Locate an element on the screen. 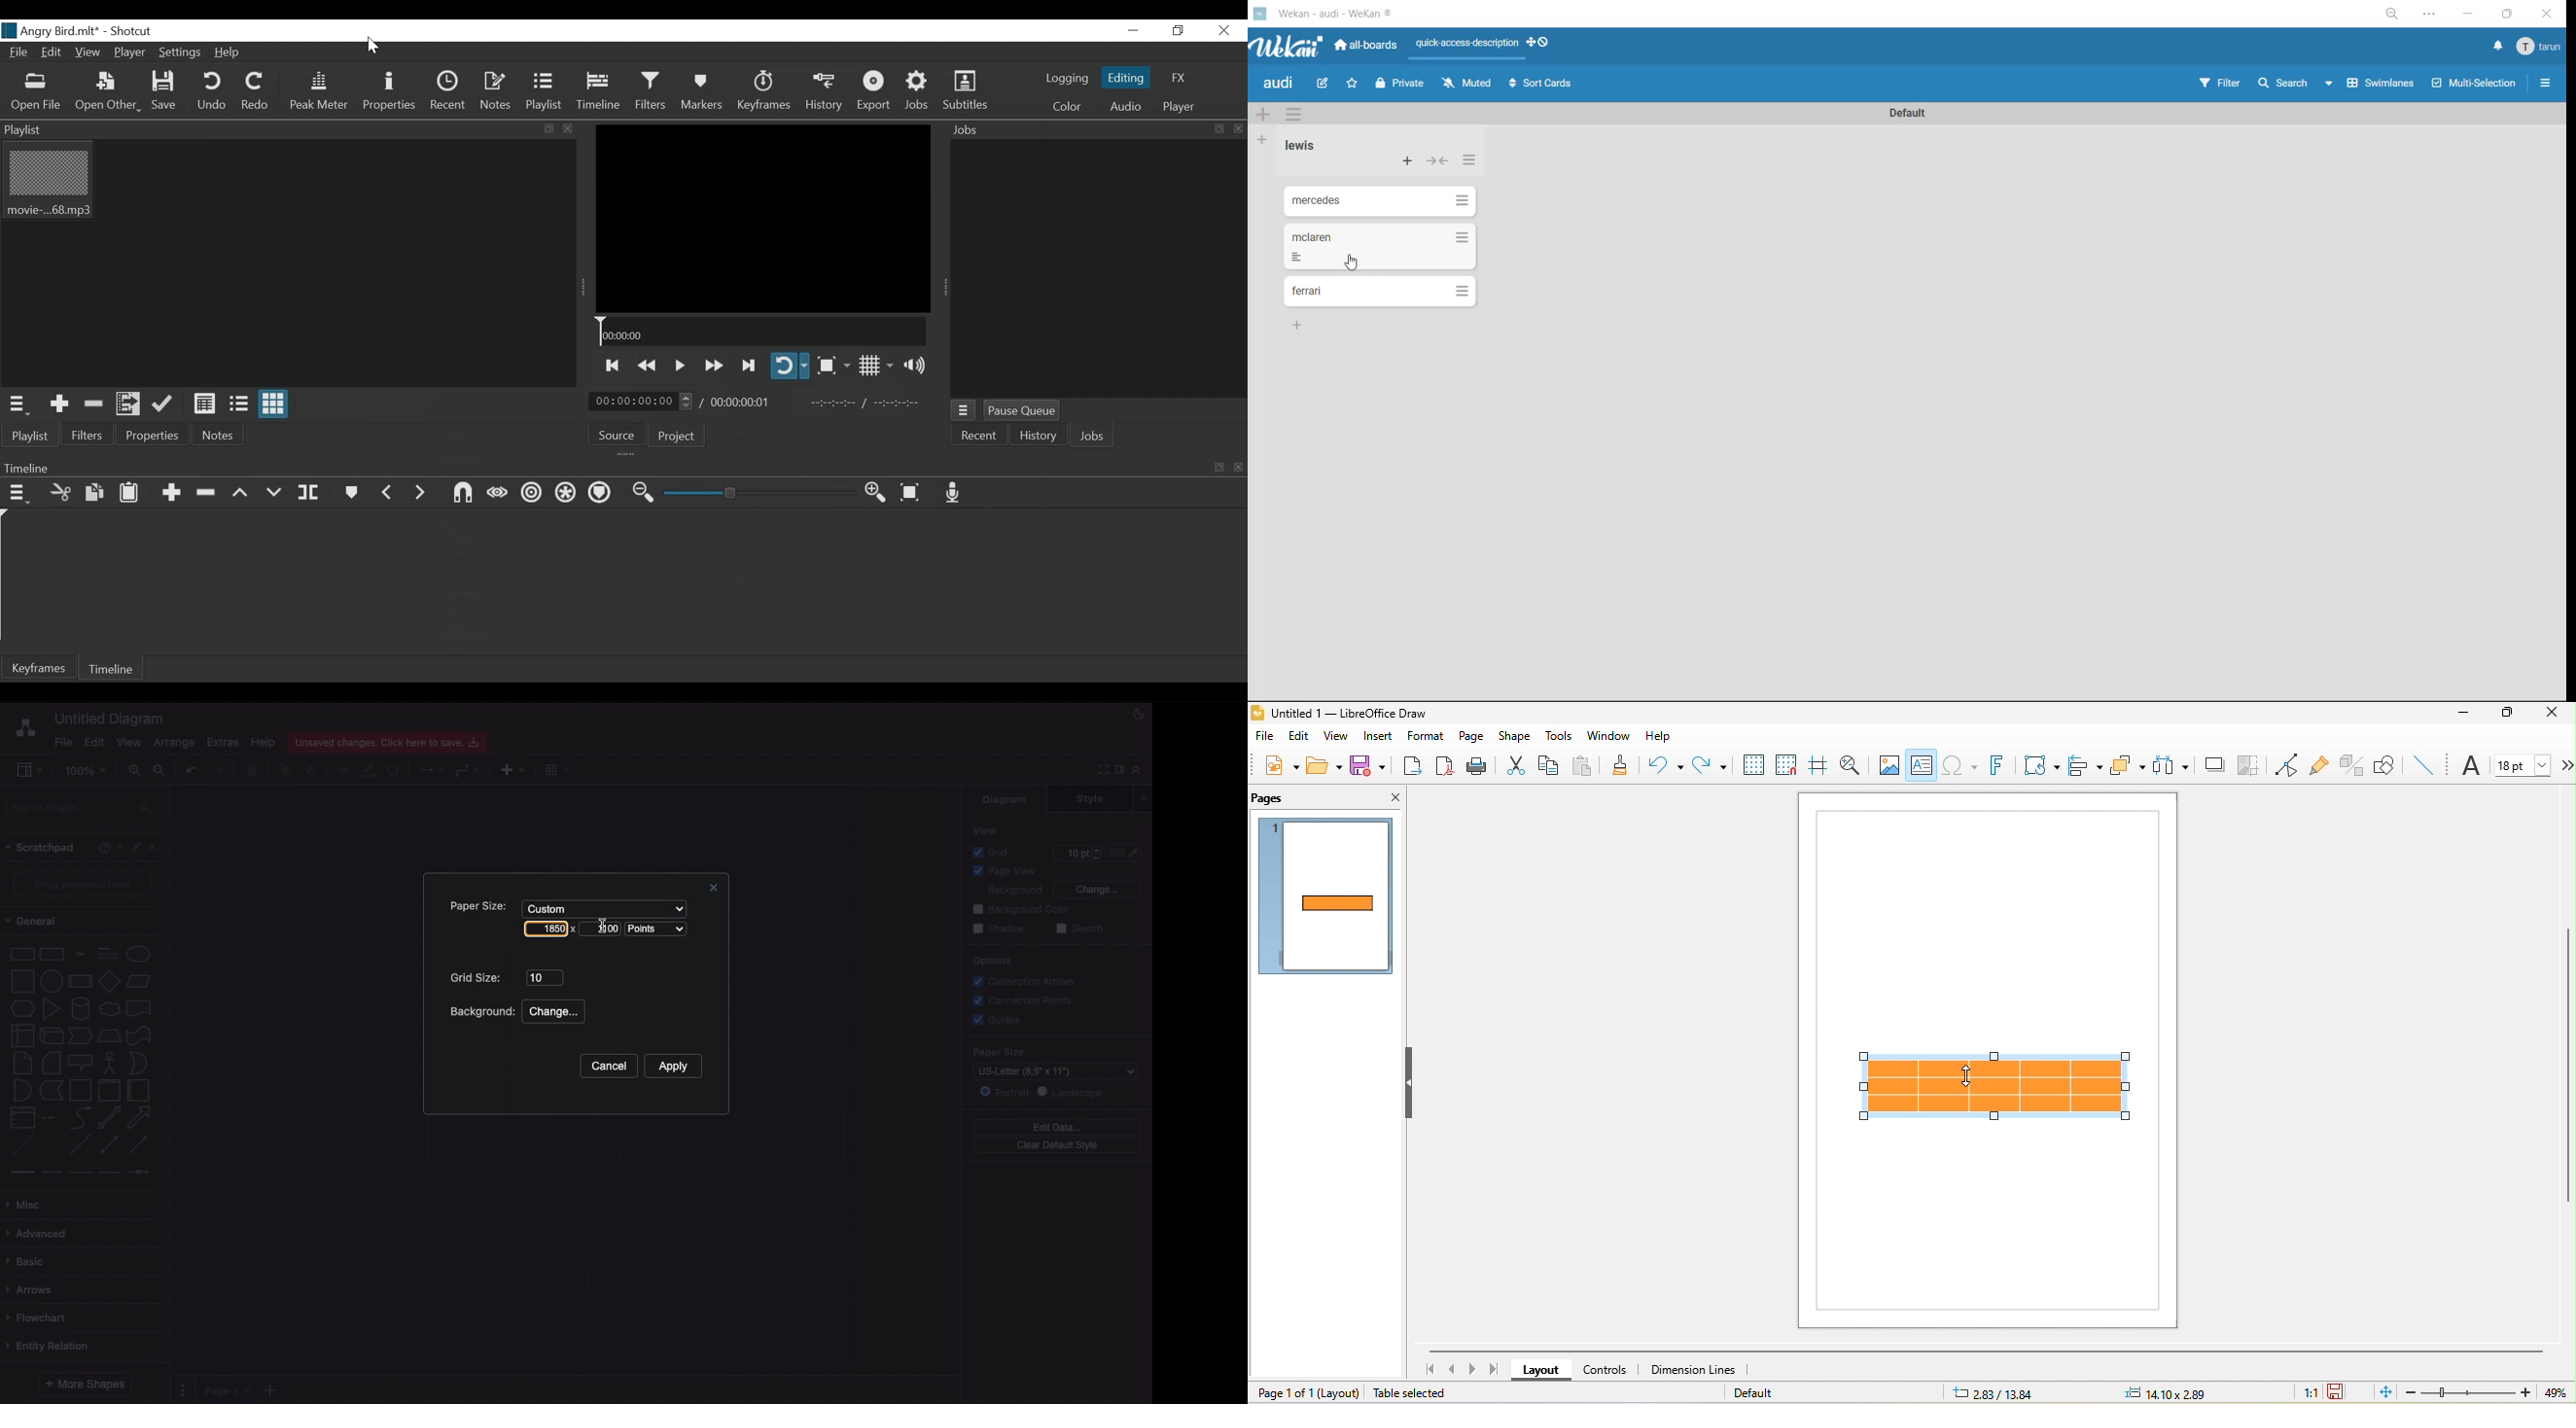 The height and width of the screenshot is (1428, 2576). logging is located at coordinates (1066, 80).